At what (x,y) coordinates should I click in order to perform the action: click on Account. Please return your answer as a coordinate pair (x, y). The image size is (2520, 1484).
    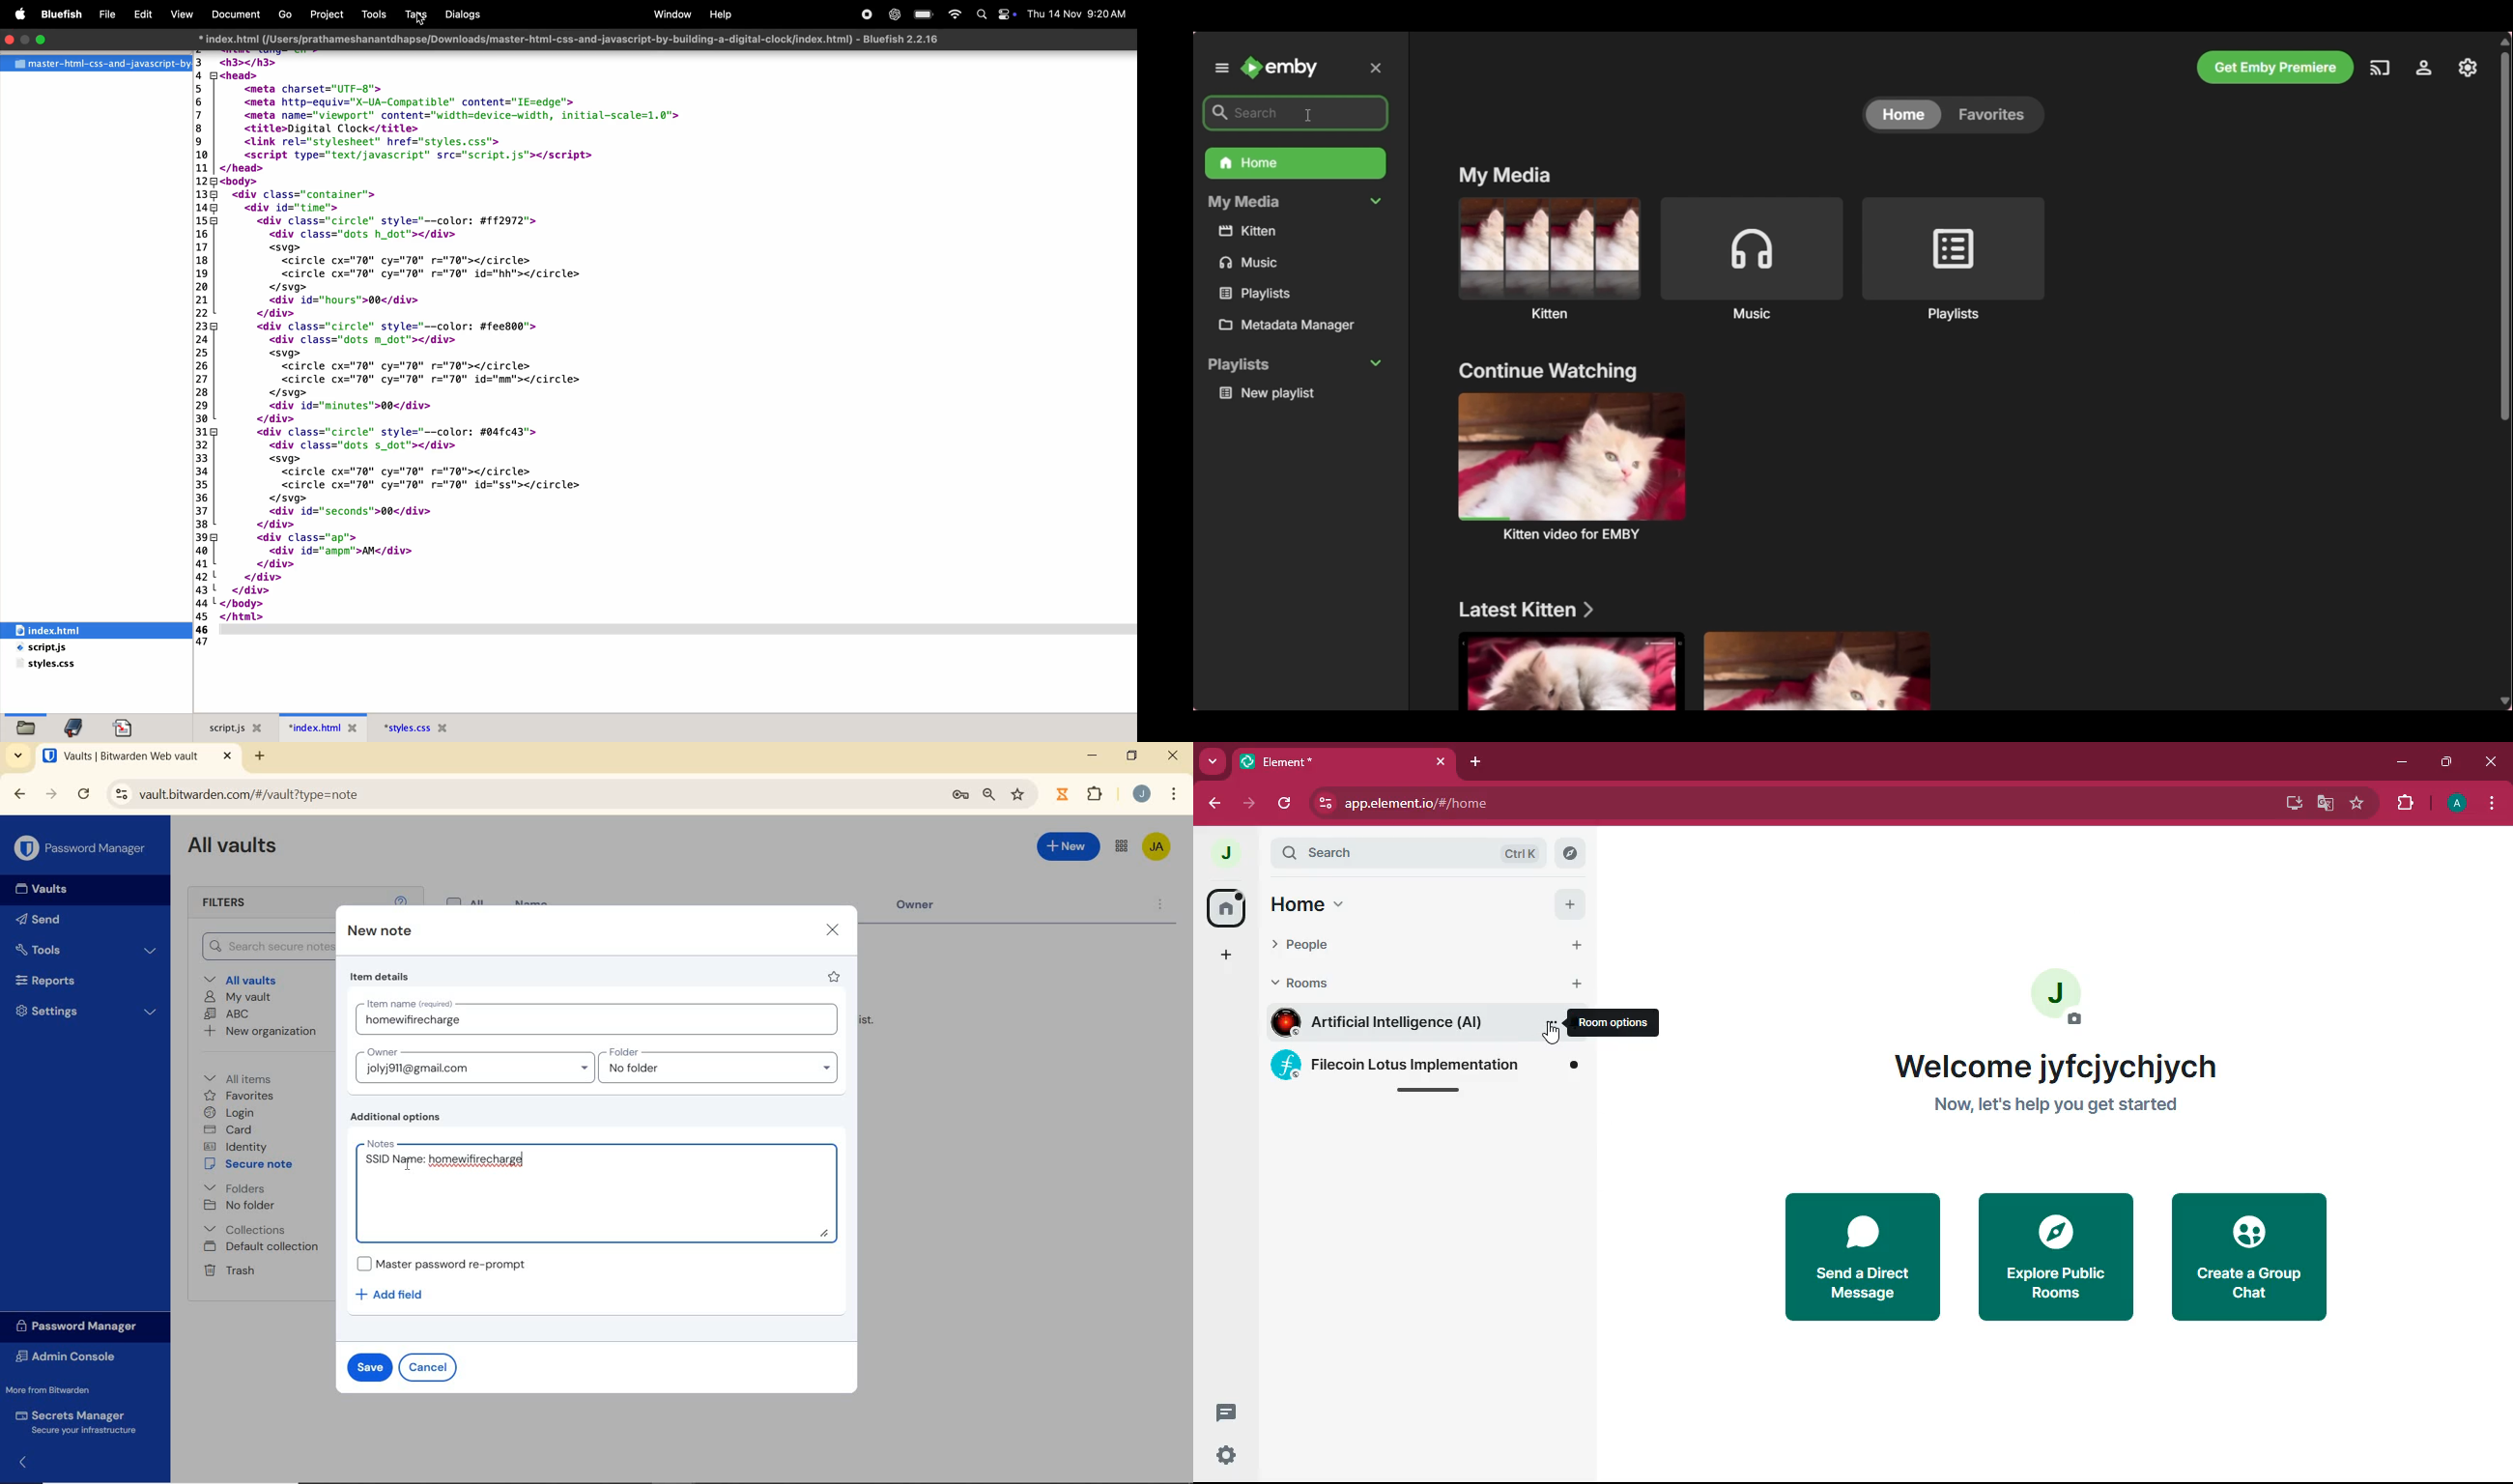
    Looking at the image, I should click on (1141, 793).